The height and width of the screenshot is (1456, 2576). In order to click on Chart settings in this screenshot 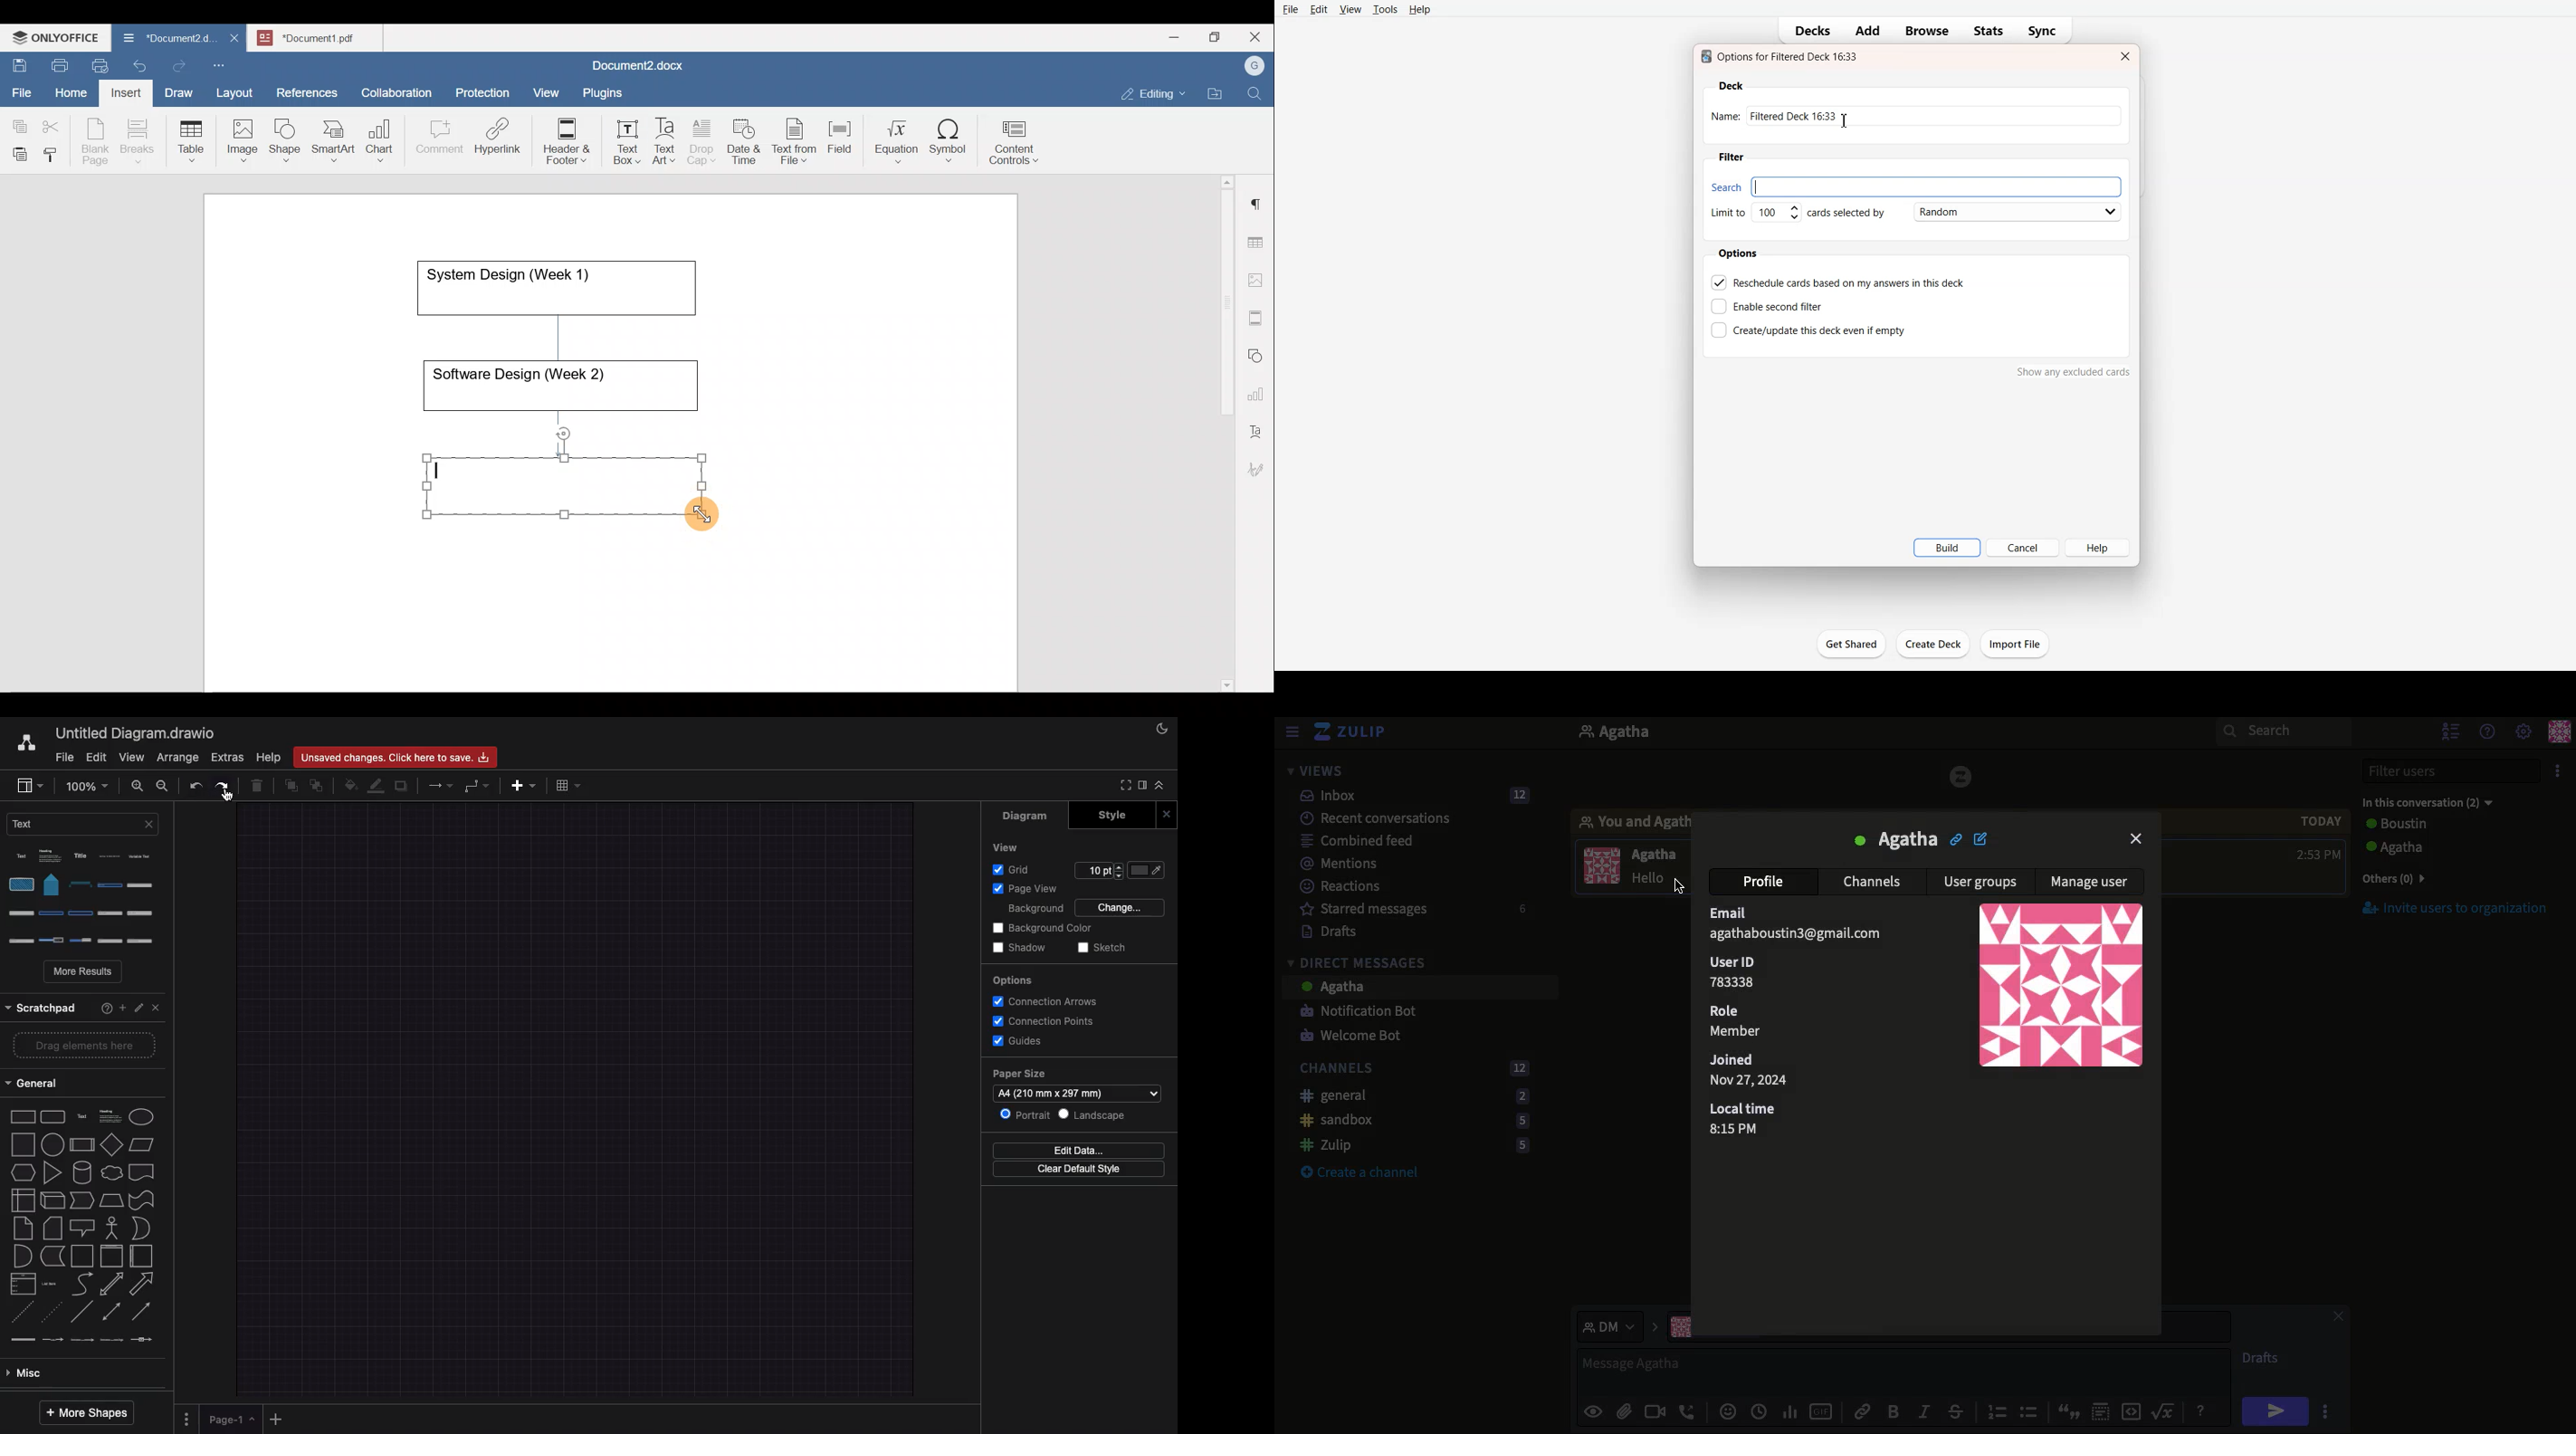, I will do `click(1258, 388)`.